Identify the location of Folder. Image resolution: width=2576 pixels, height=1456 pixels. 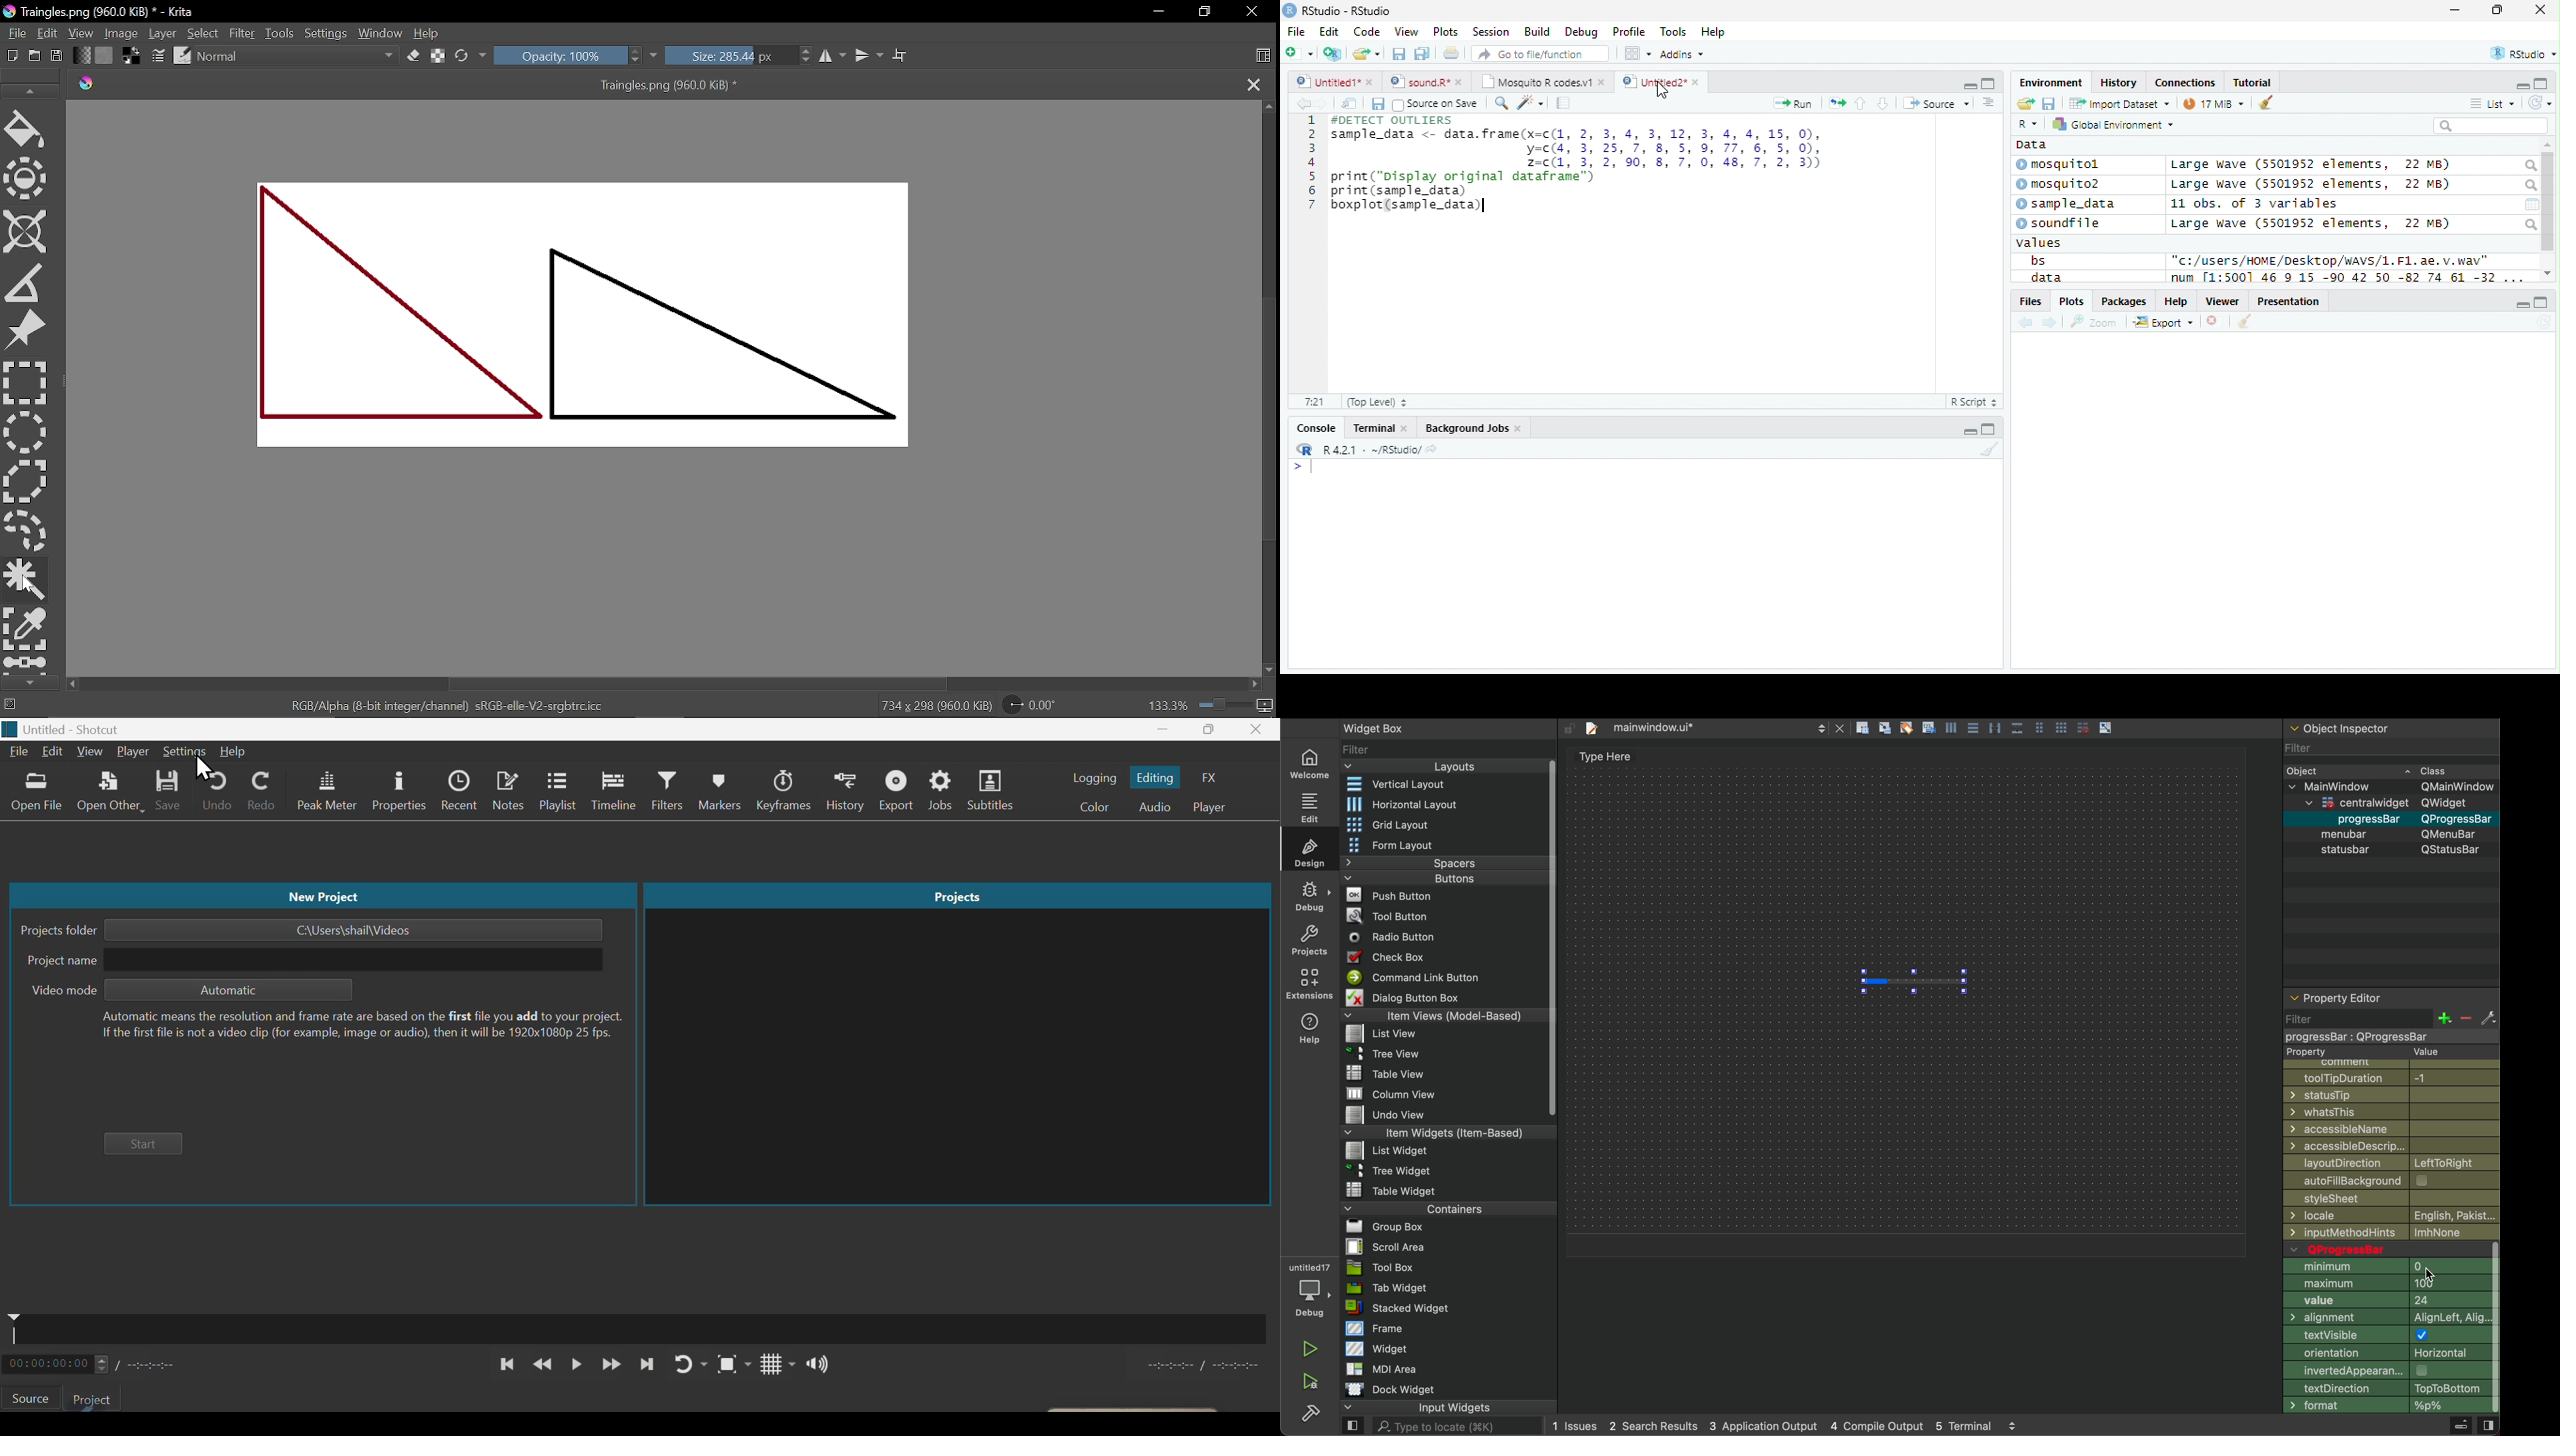
(2025, 103).